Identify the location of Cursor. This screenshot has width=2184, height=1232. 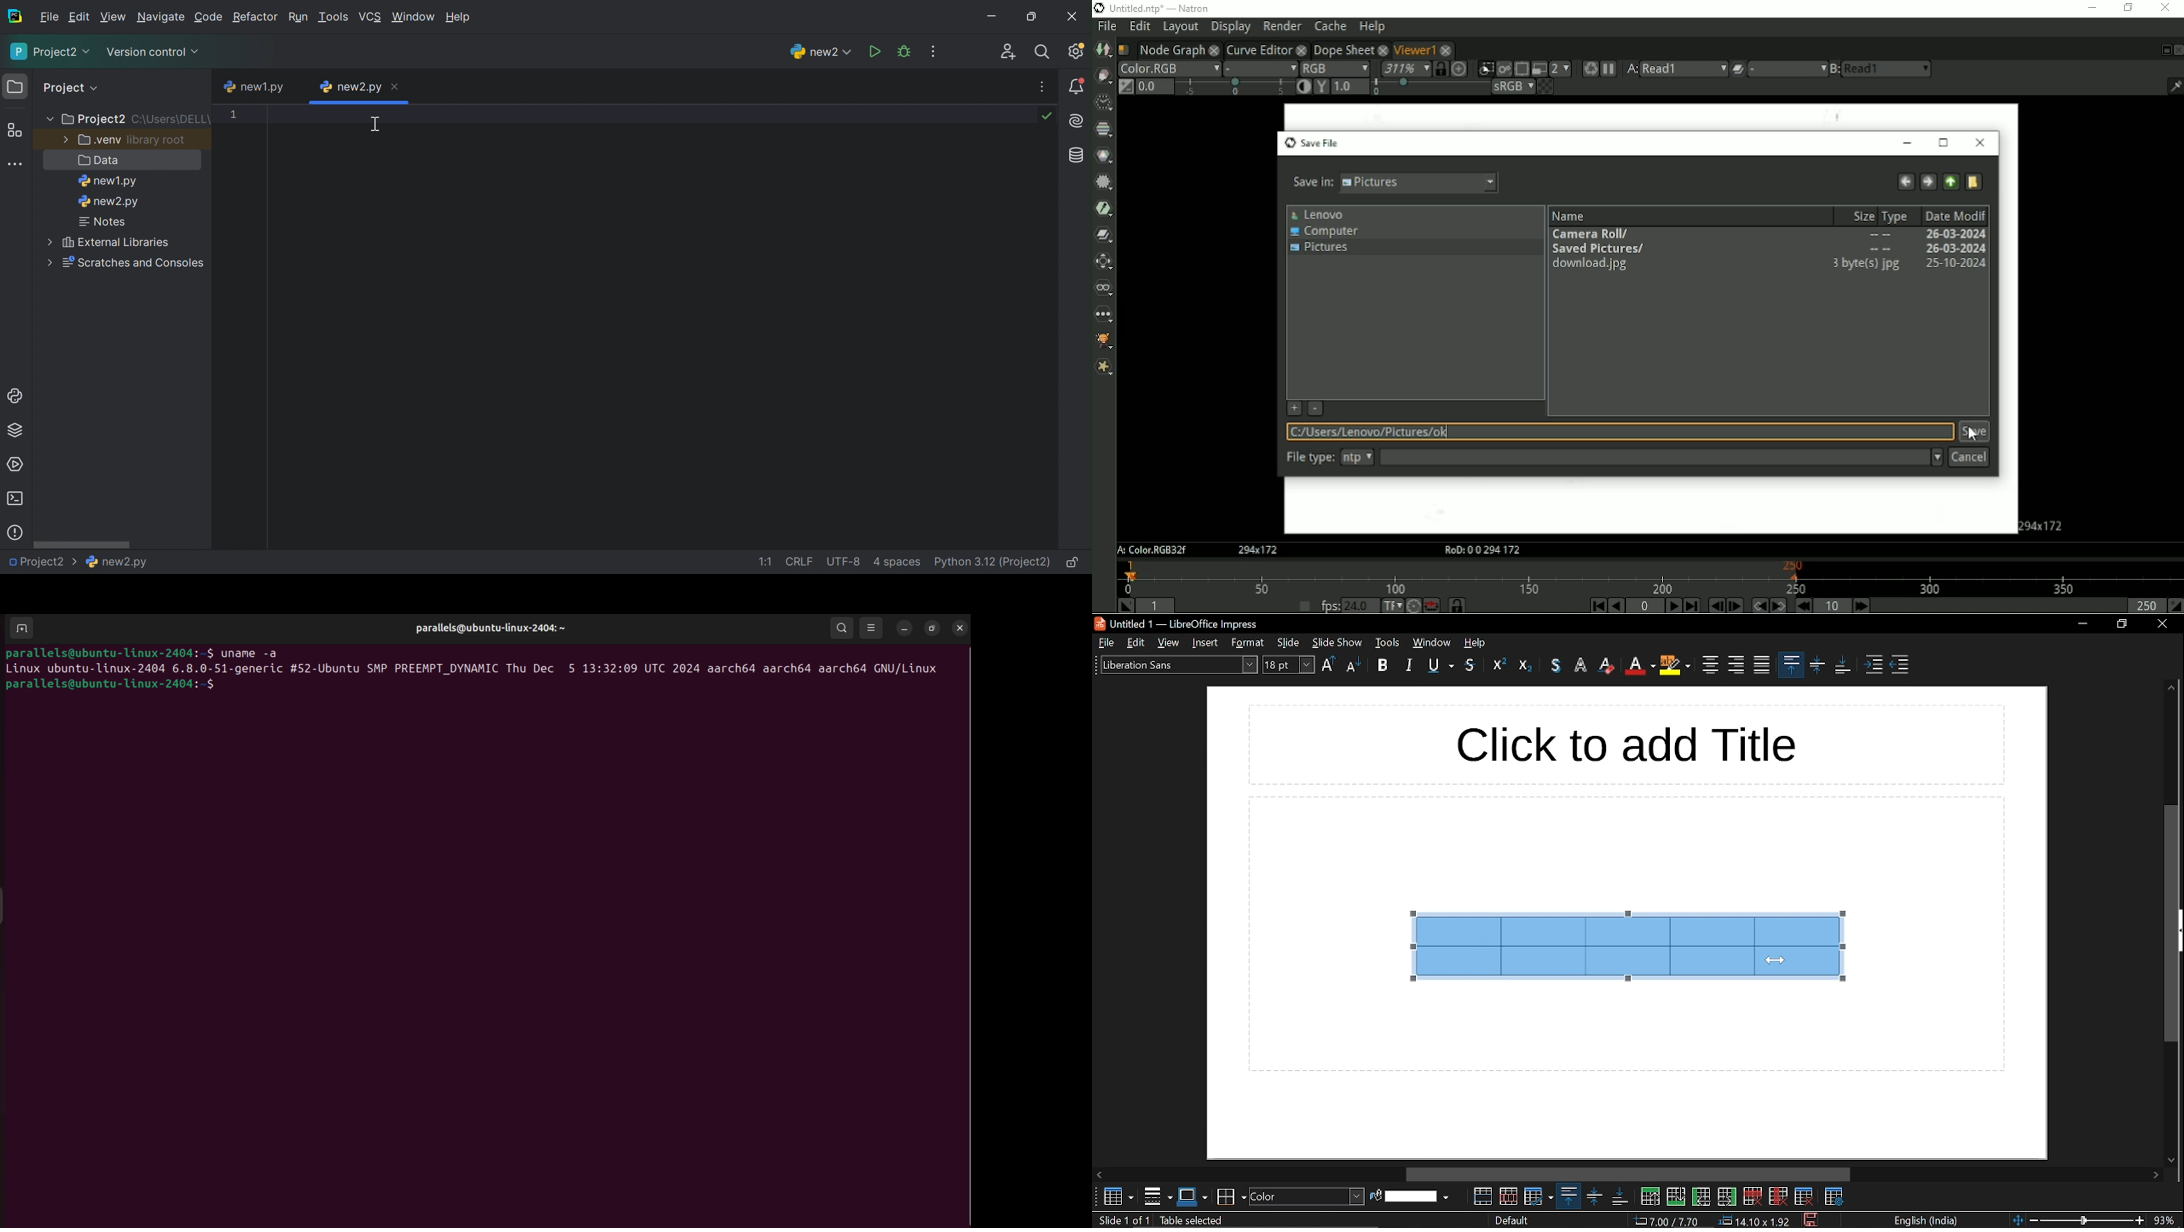
(1774, 963).